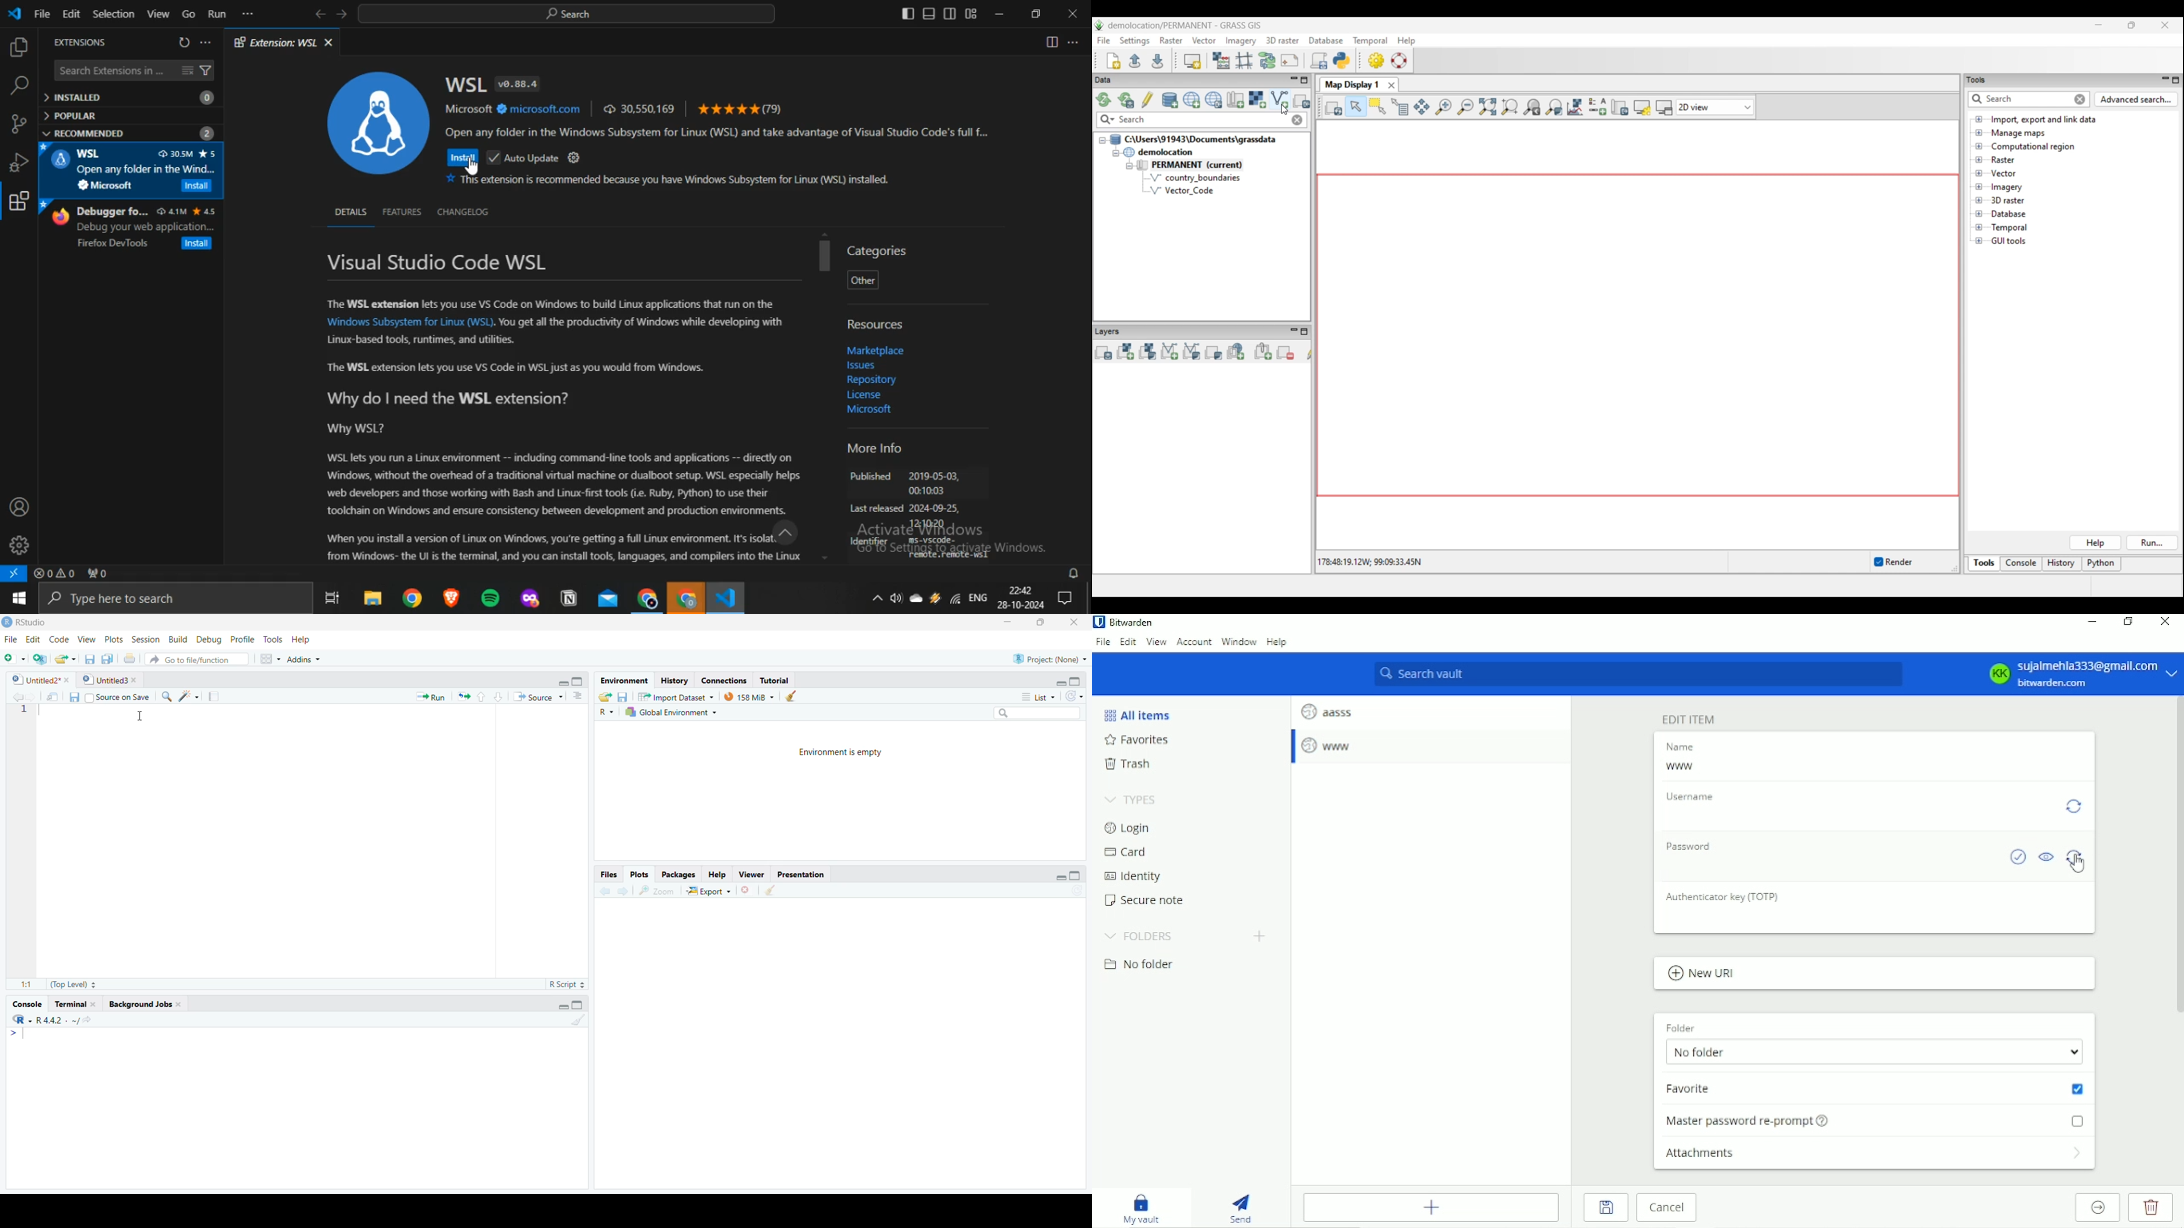  What do you see at coordinates (200, 659) in the screenshot?
I see `Go to file/function` at bounding box center [200, 659].